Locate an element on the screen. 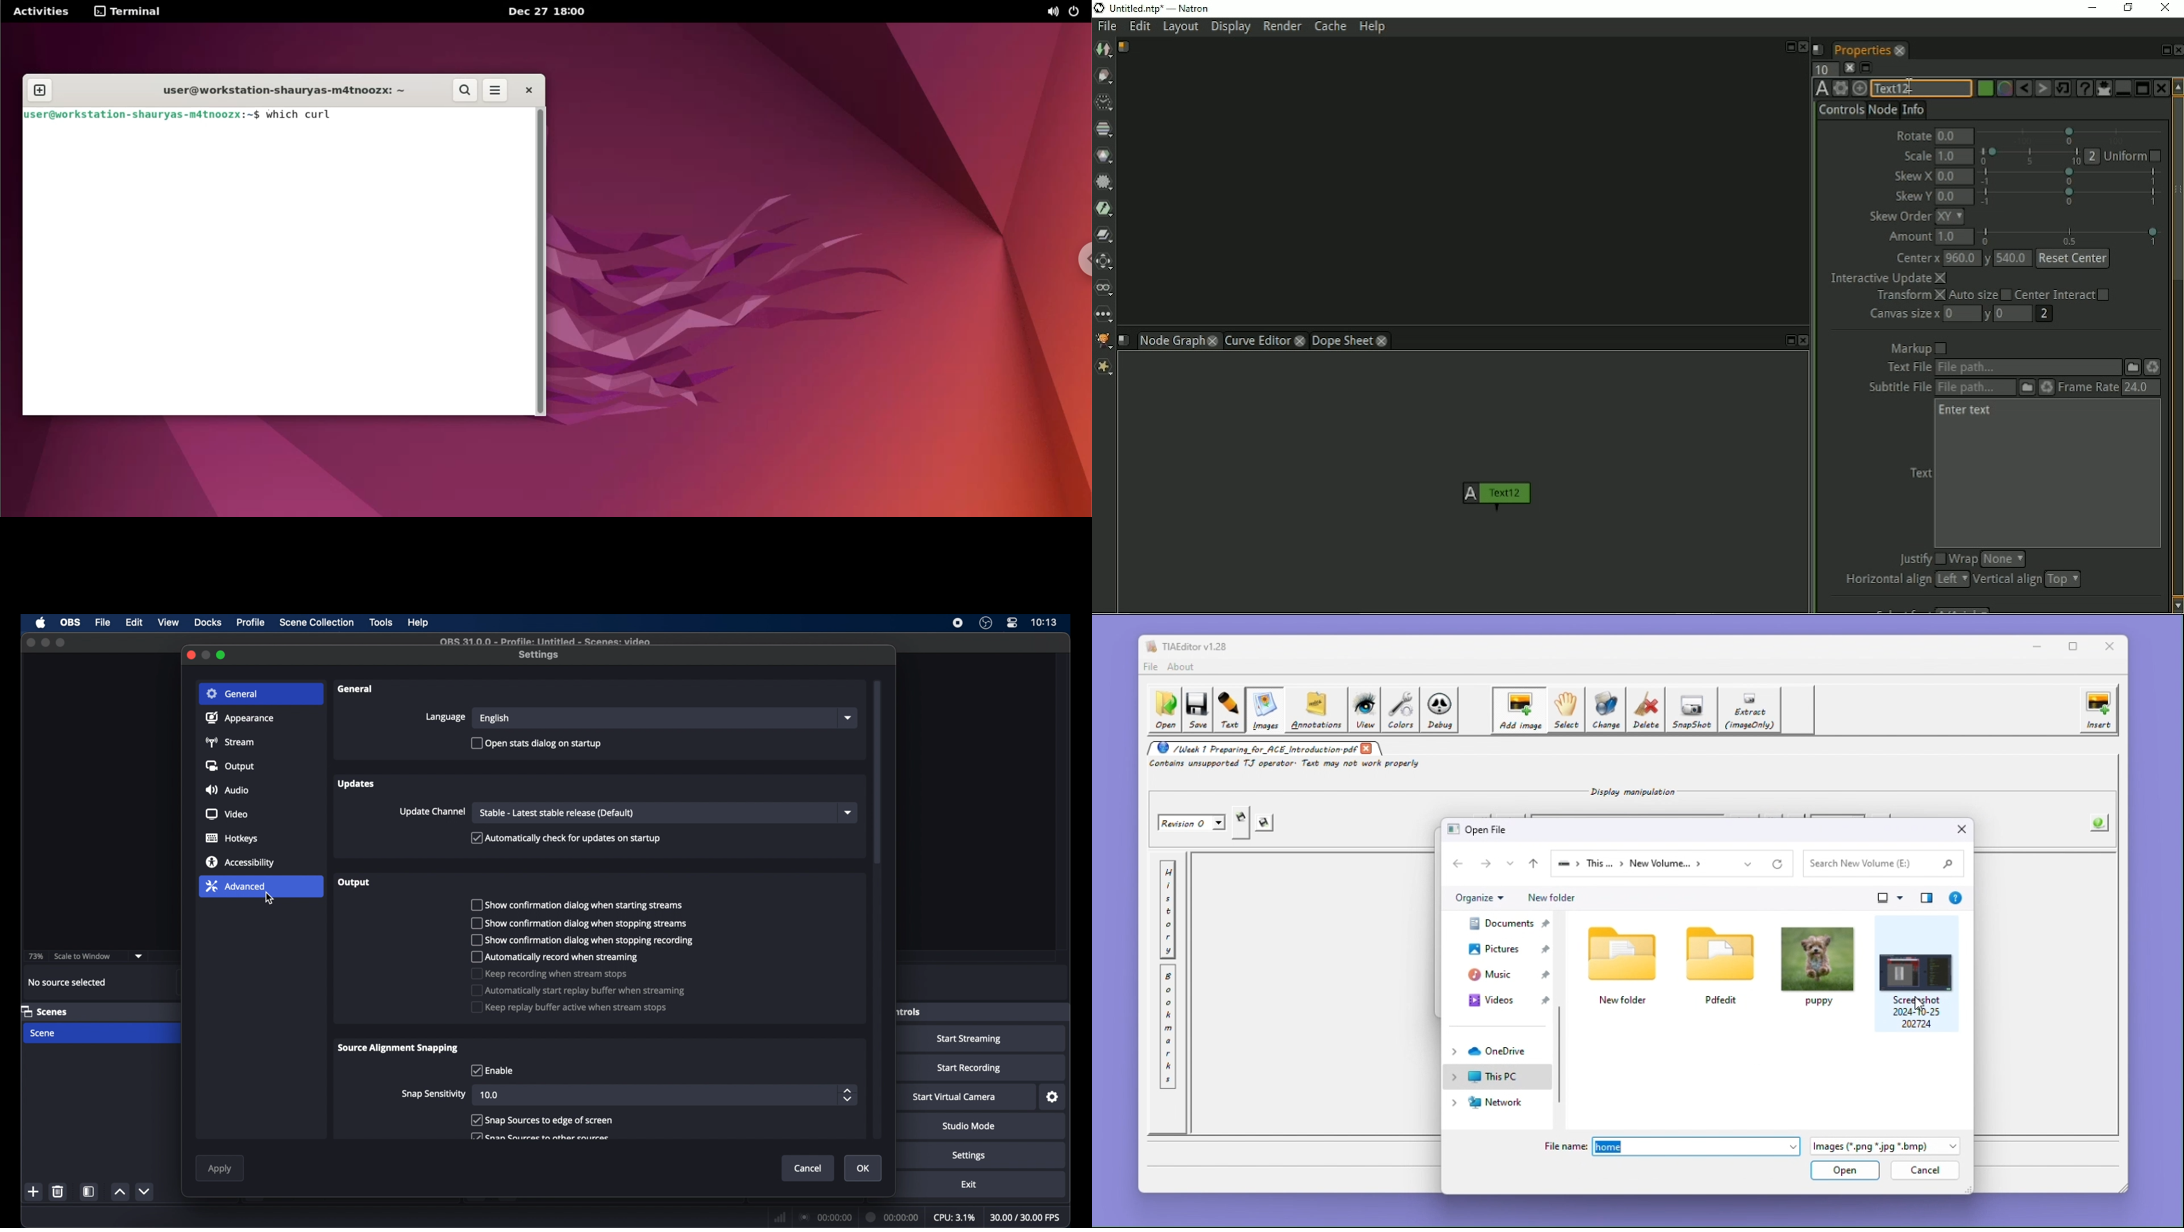 Image resolution: width=2184 pixels, height=1232 pixels. checkbox  is located at coordinates (542, 1119).